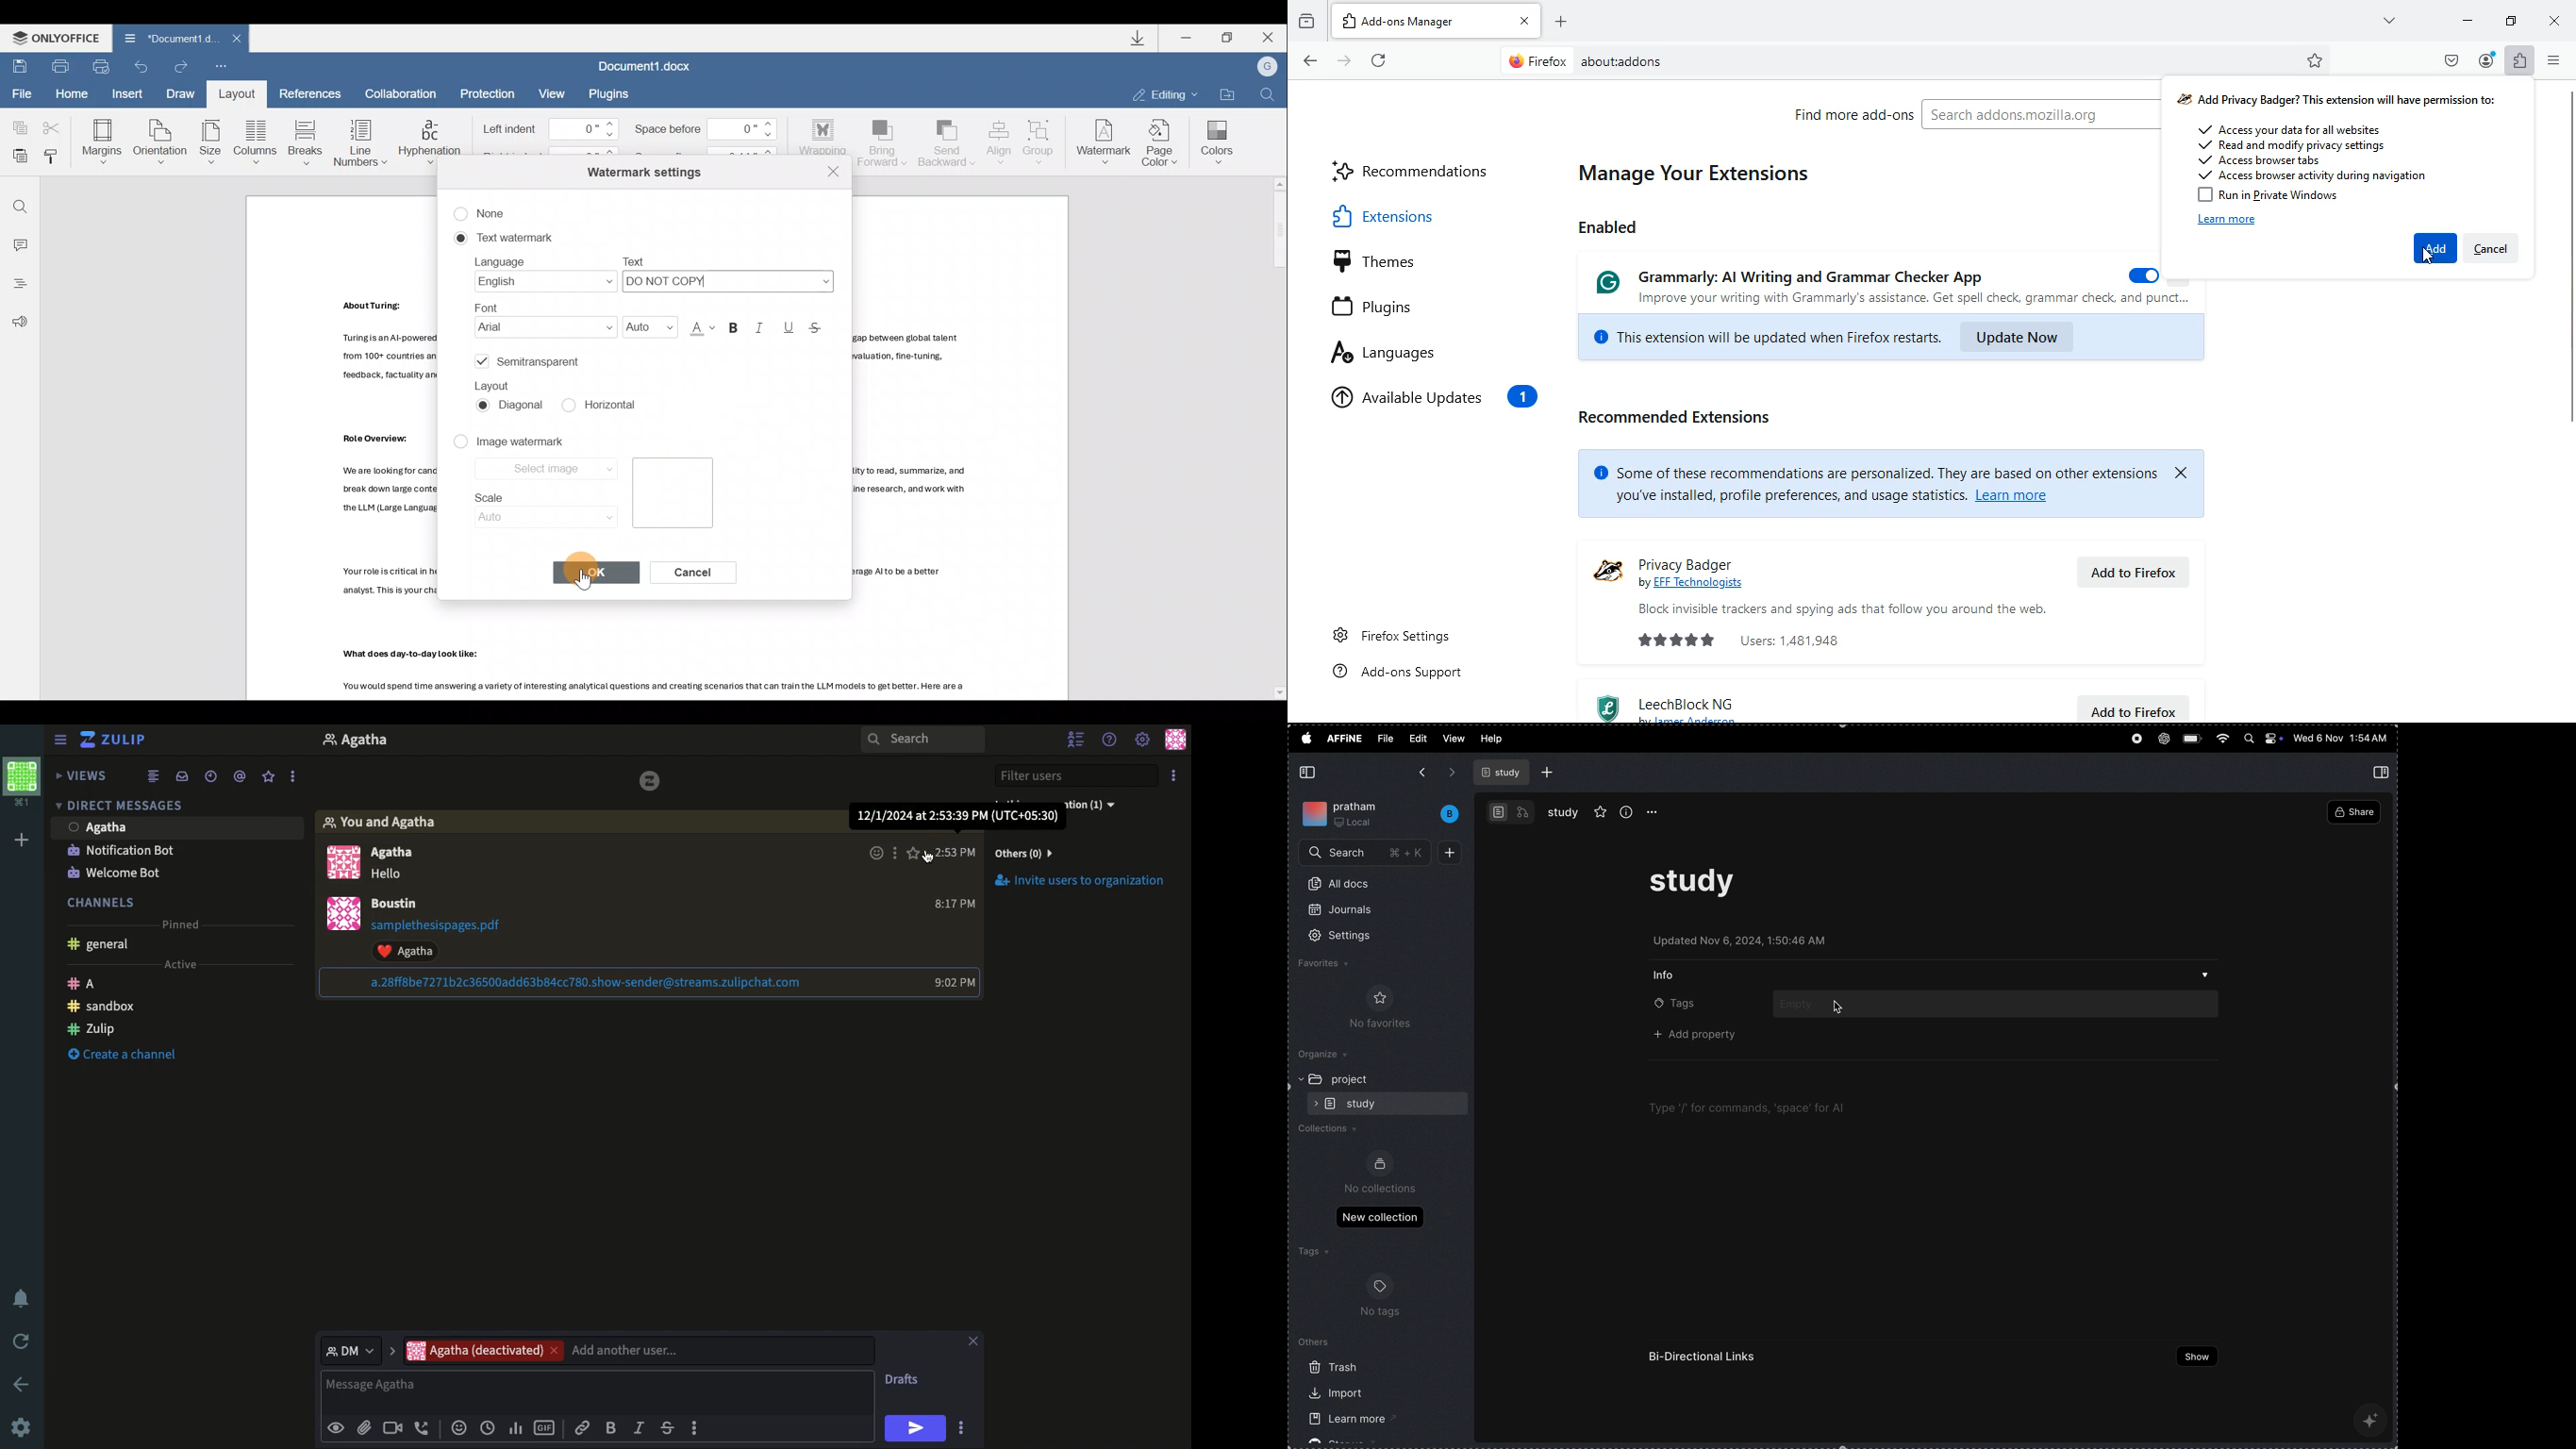  I want to click on Refresh, so click(23, 1341).